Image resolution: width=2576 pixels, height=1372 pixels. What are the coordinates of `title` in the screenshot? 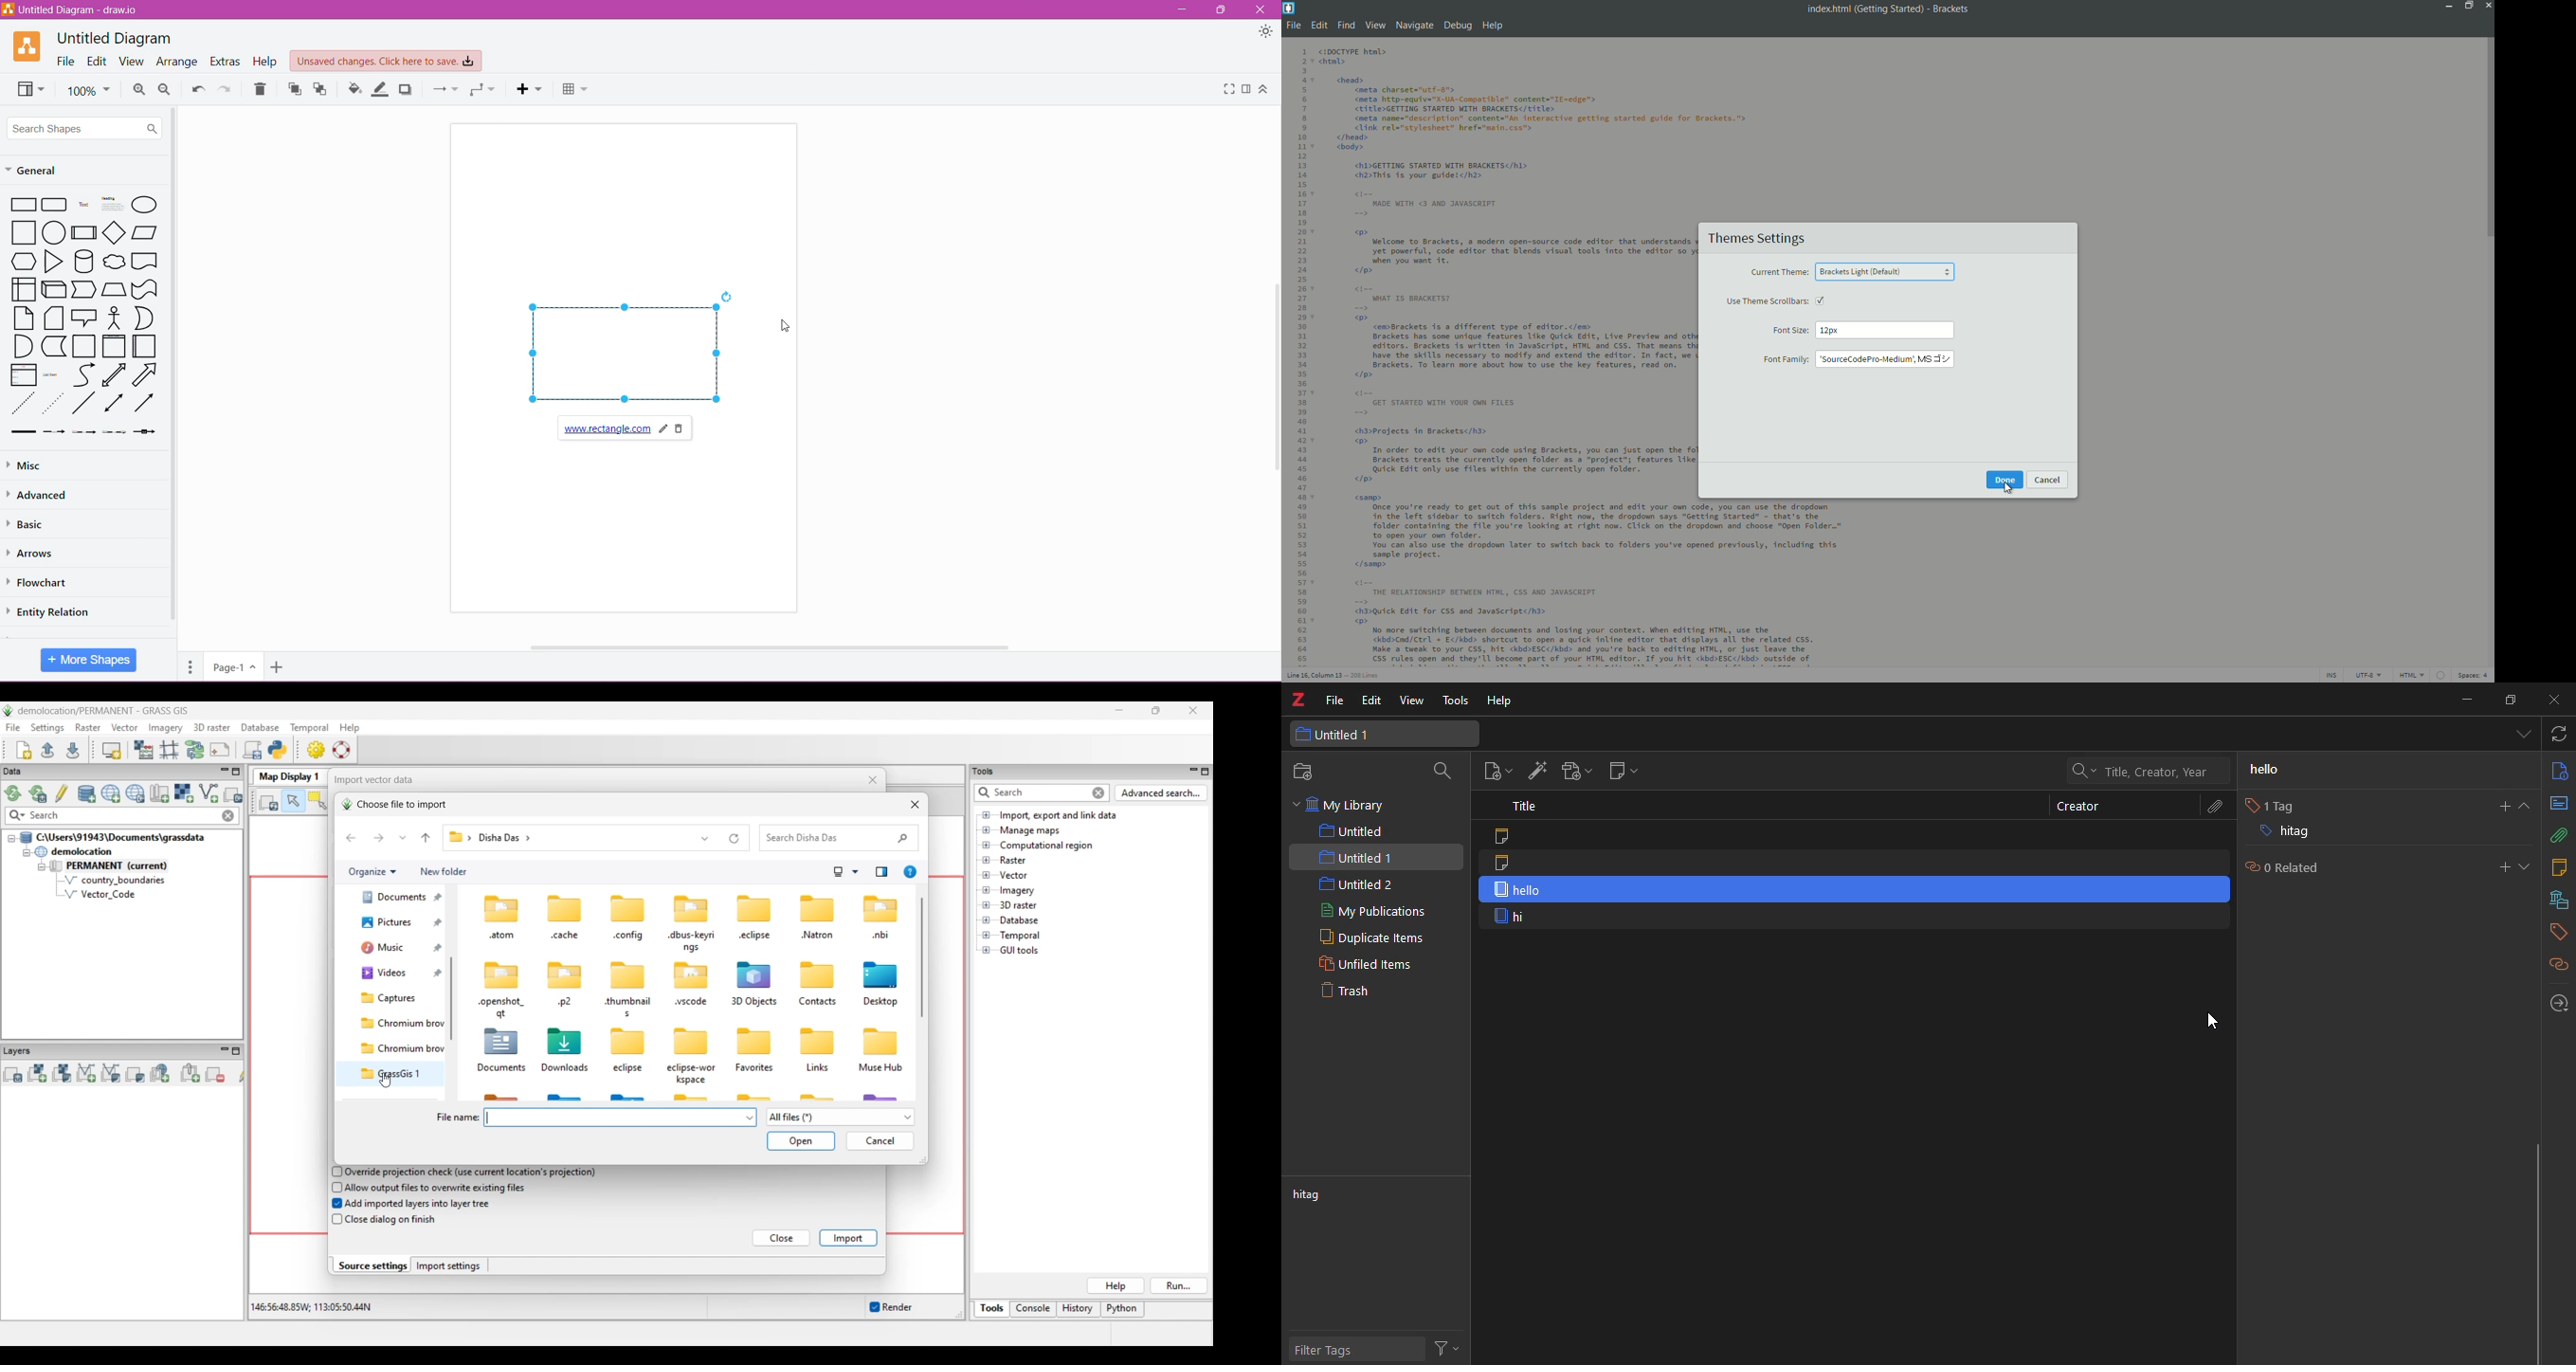 It's located at (1529, 808).